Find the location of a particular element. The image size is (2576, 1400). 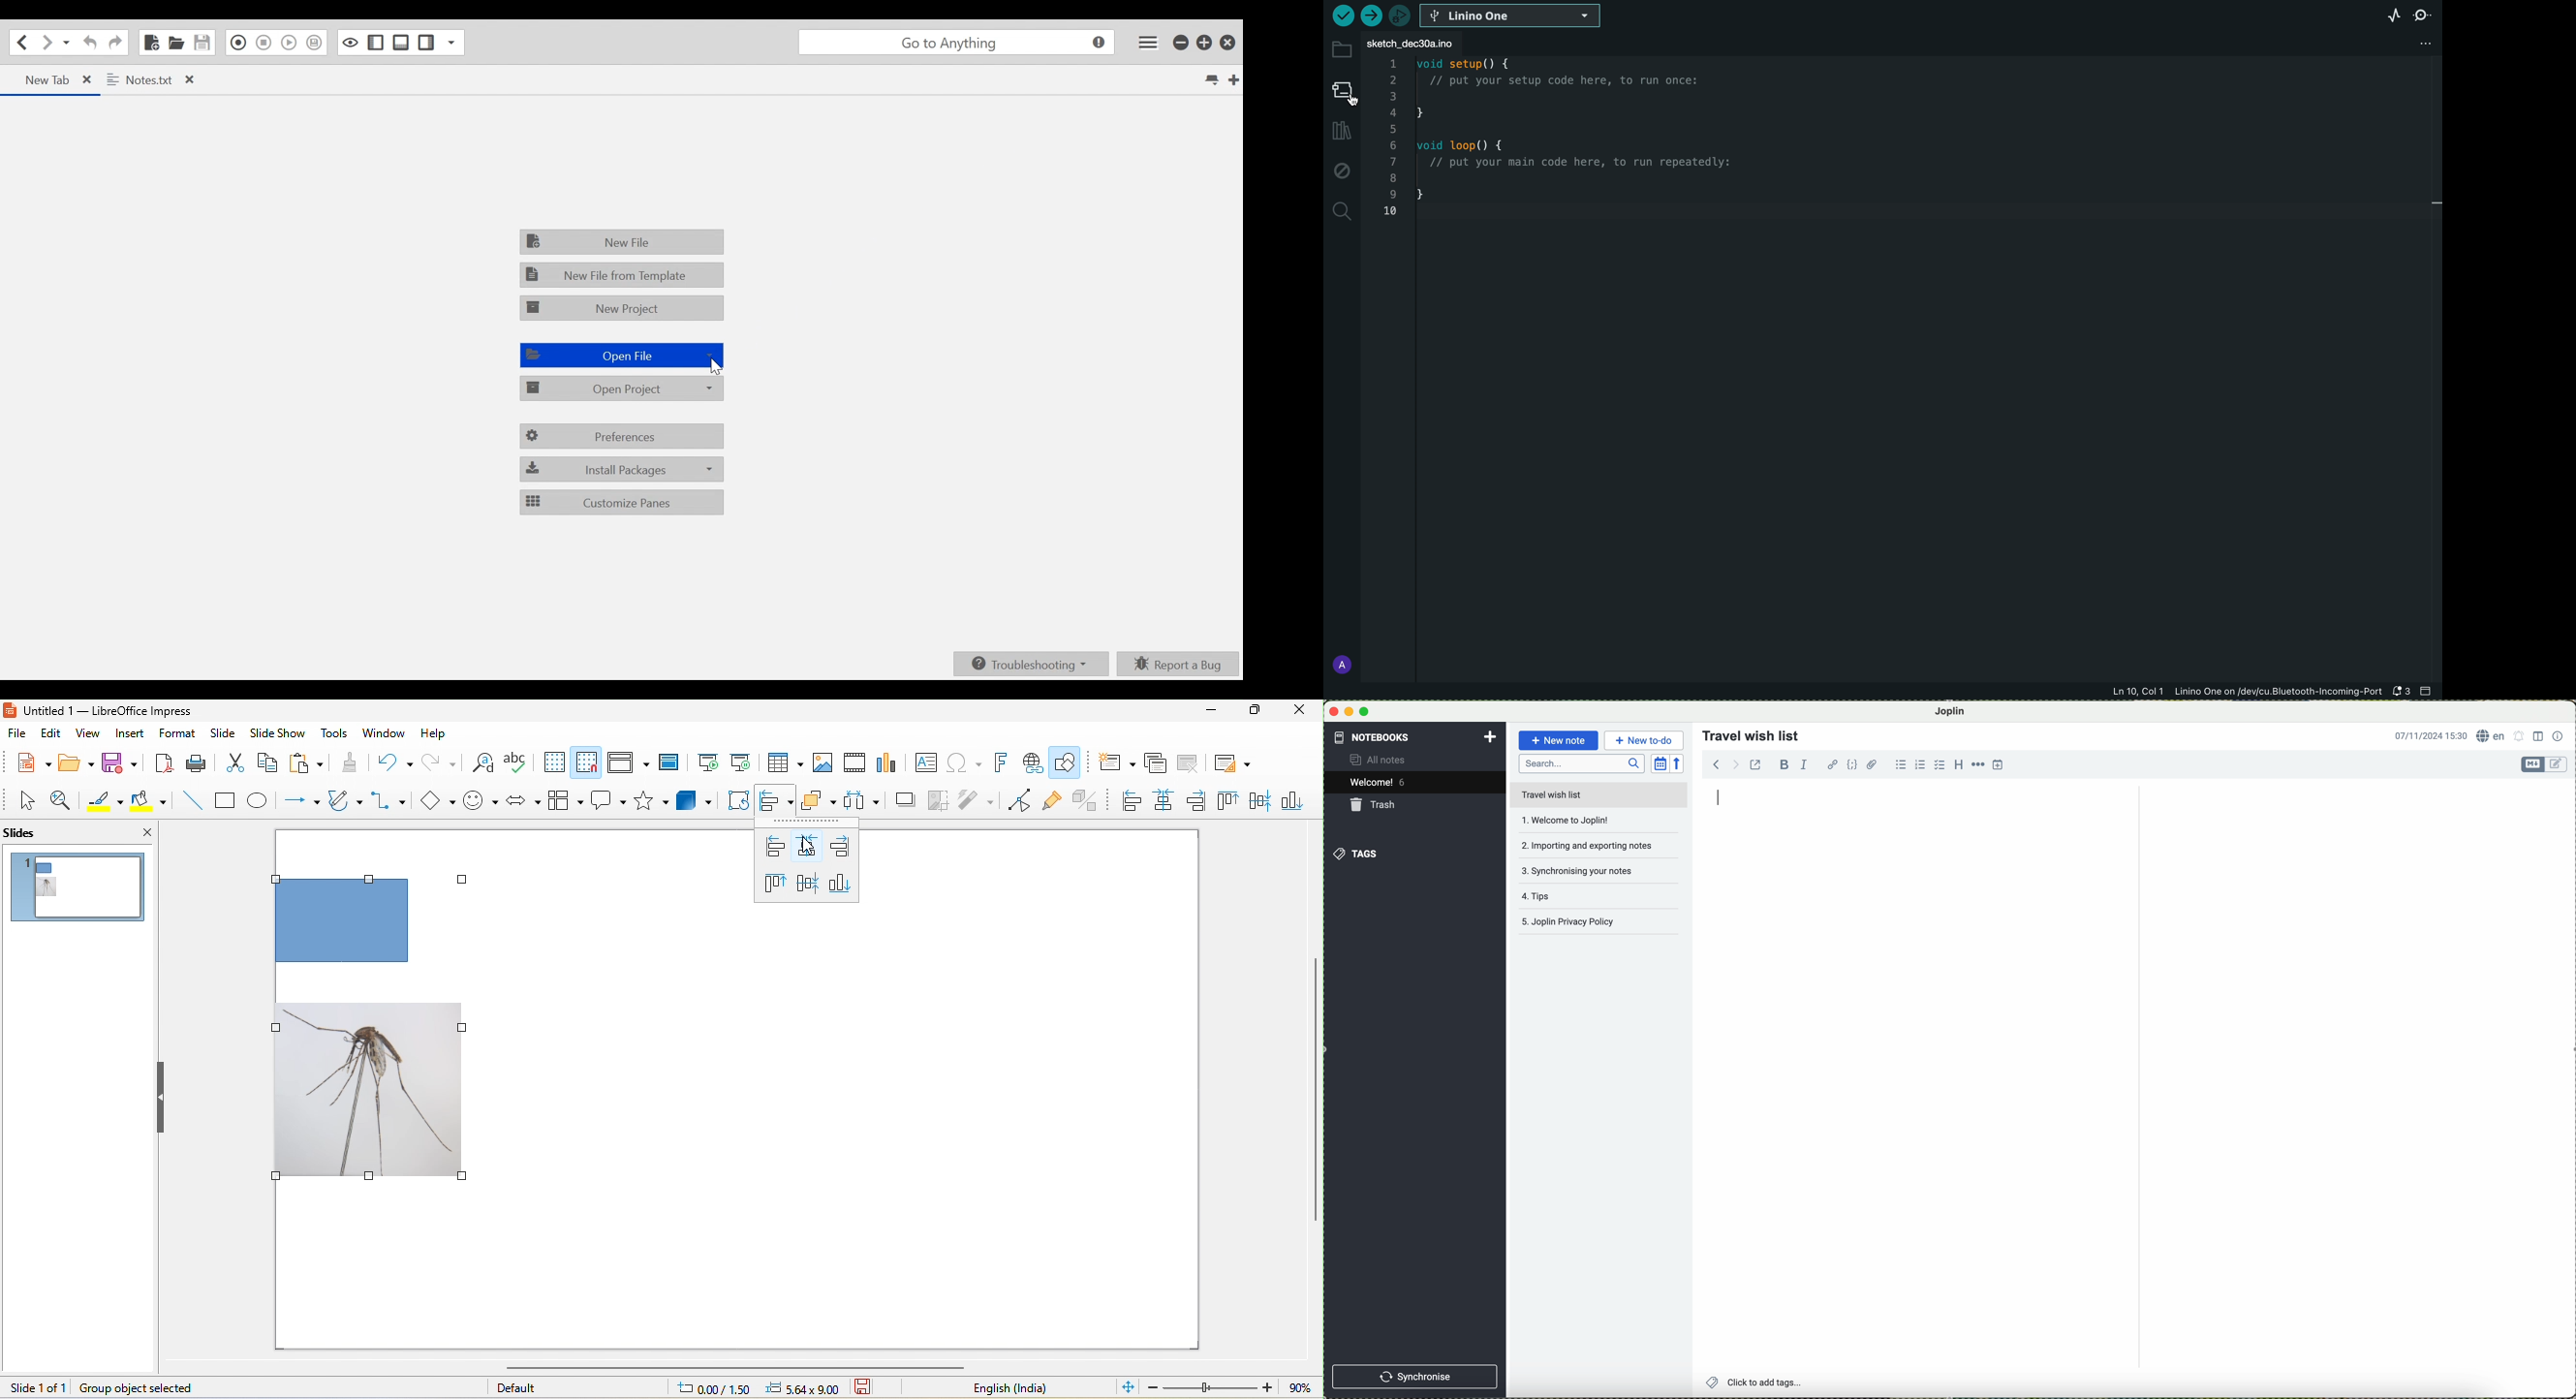

Go Forward one location is located at coordinates (46, 42).